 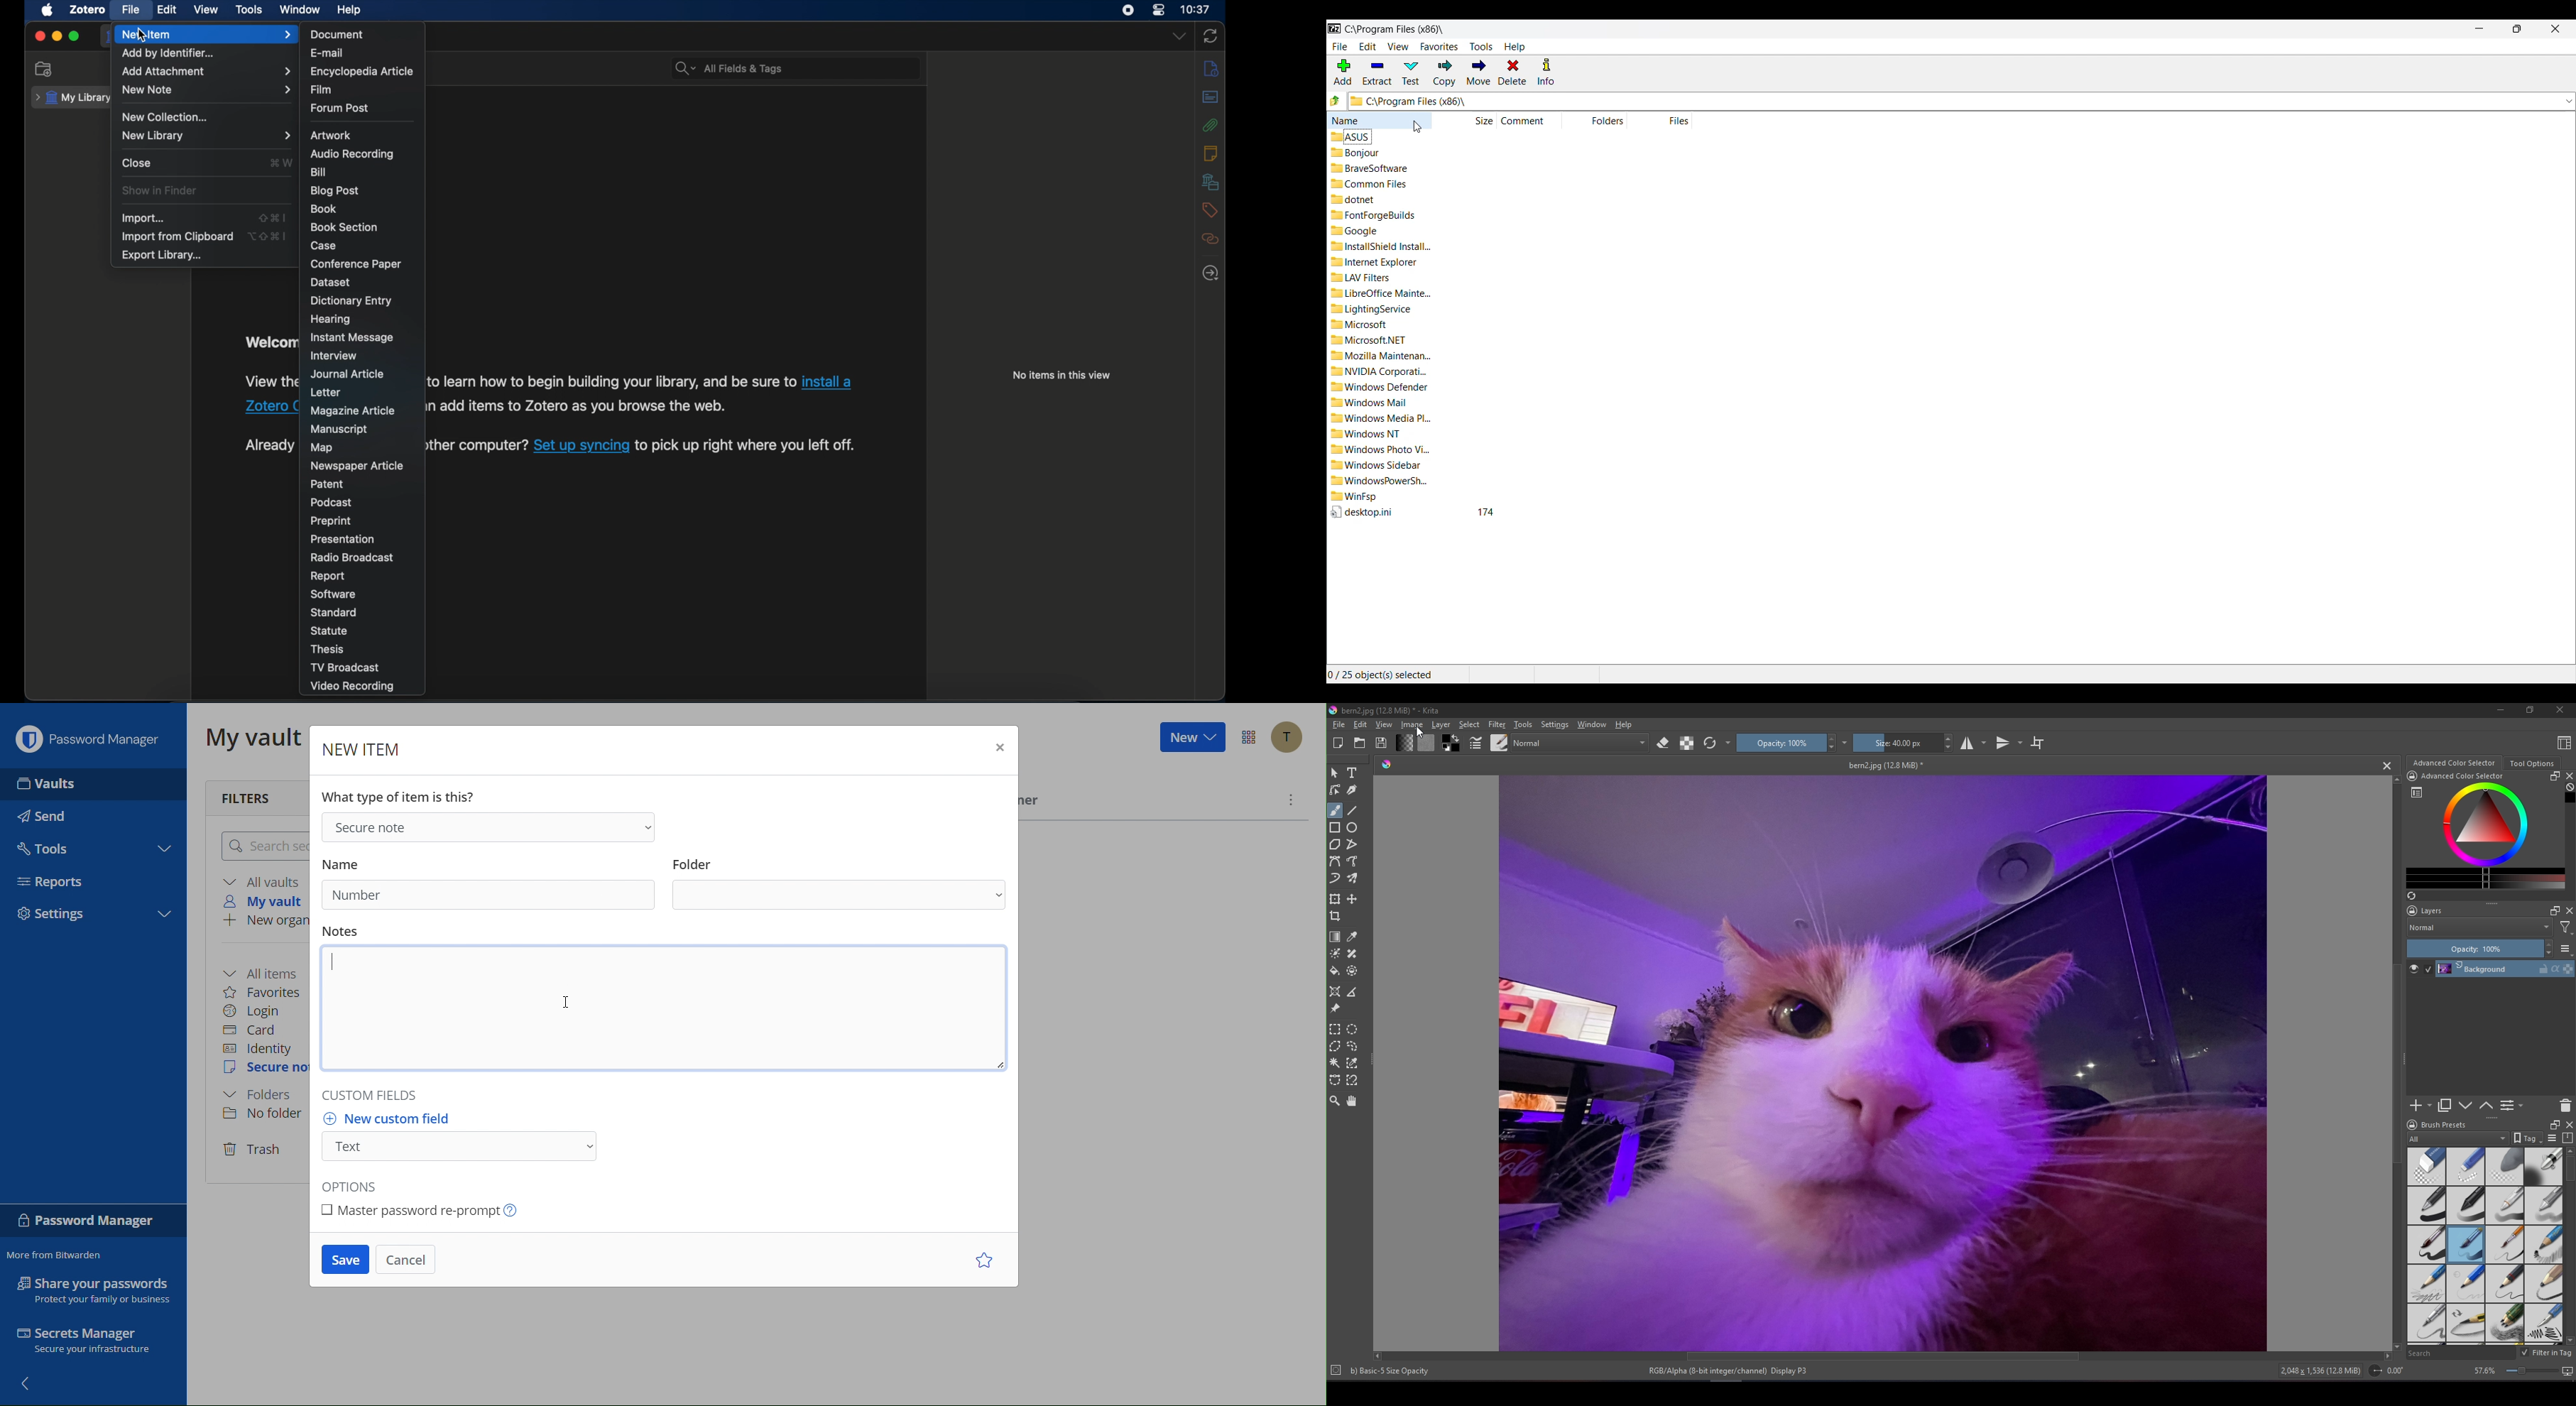 I want to click on encyclopedia article, so click(x=363, y=70).